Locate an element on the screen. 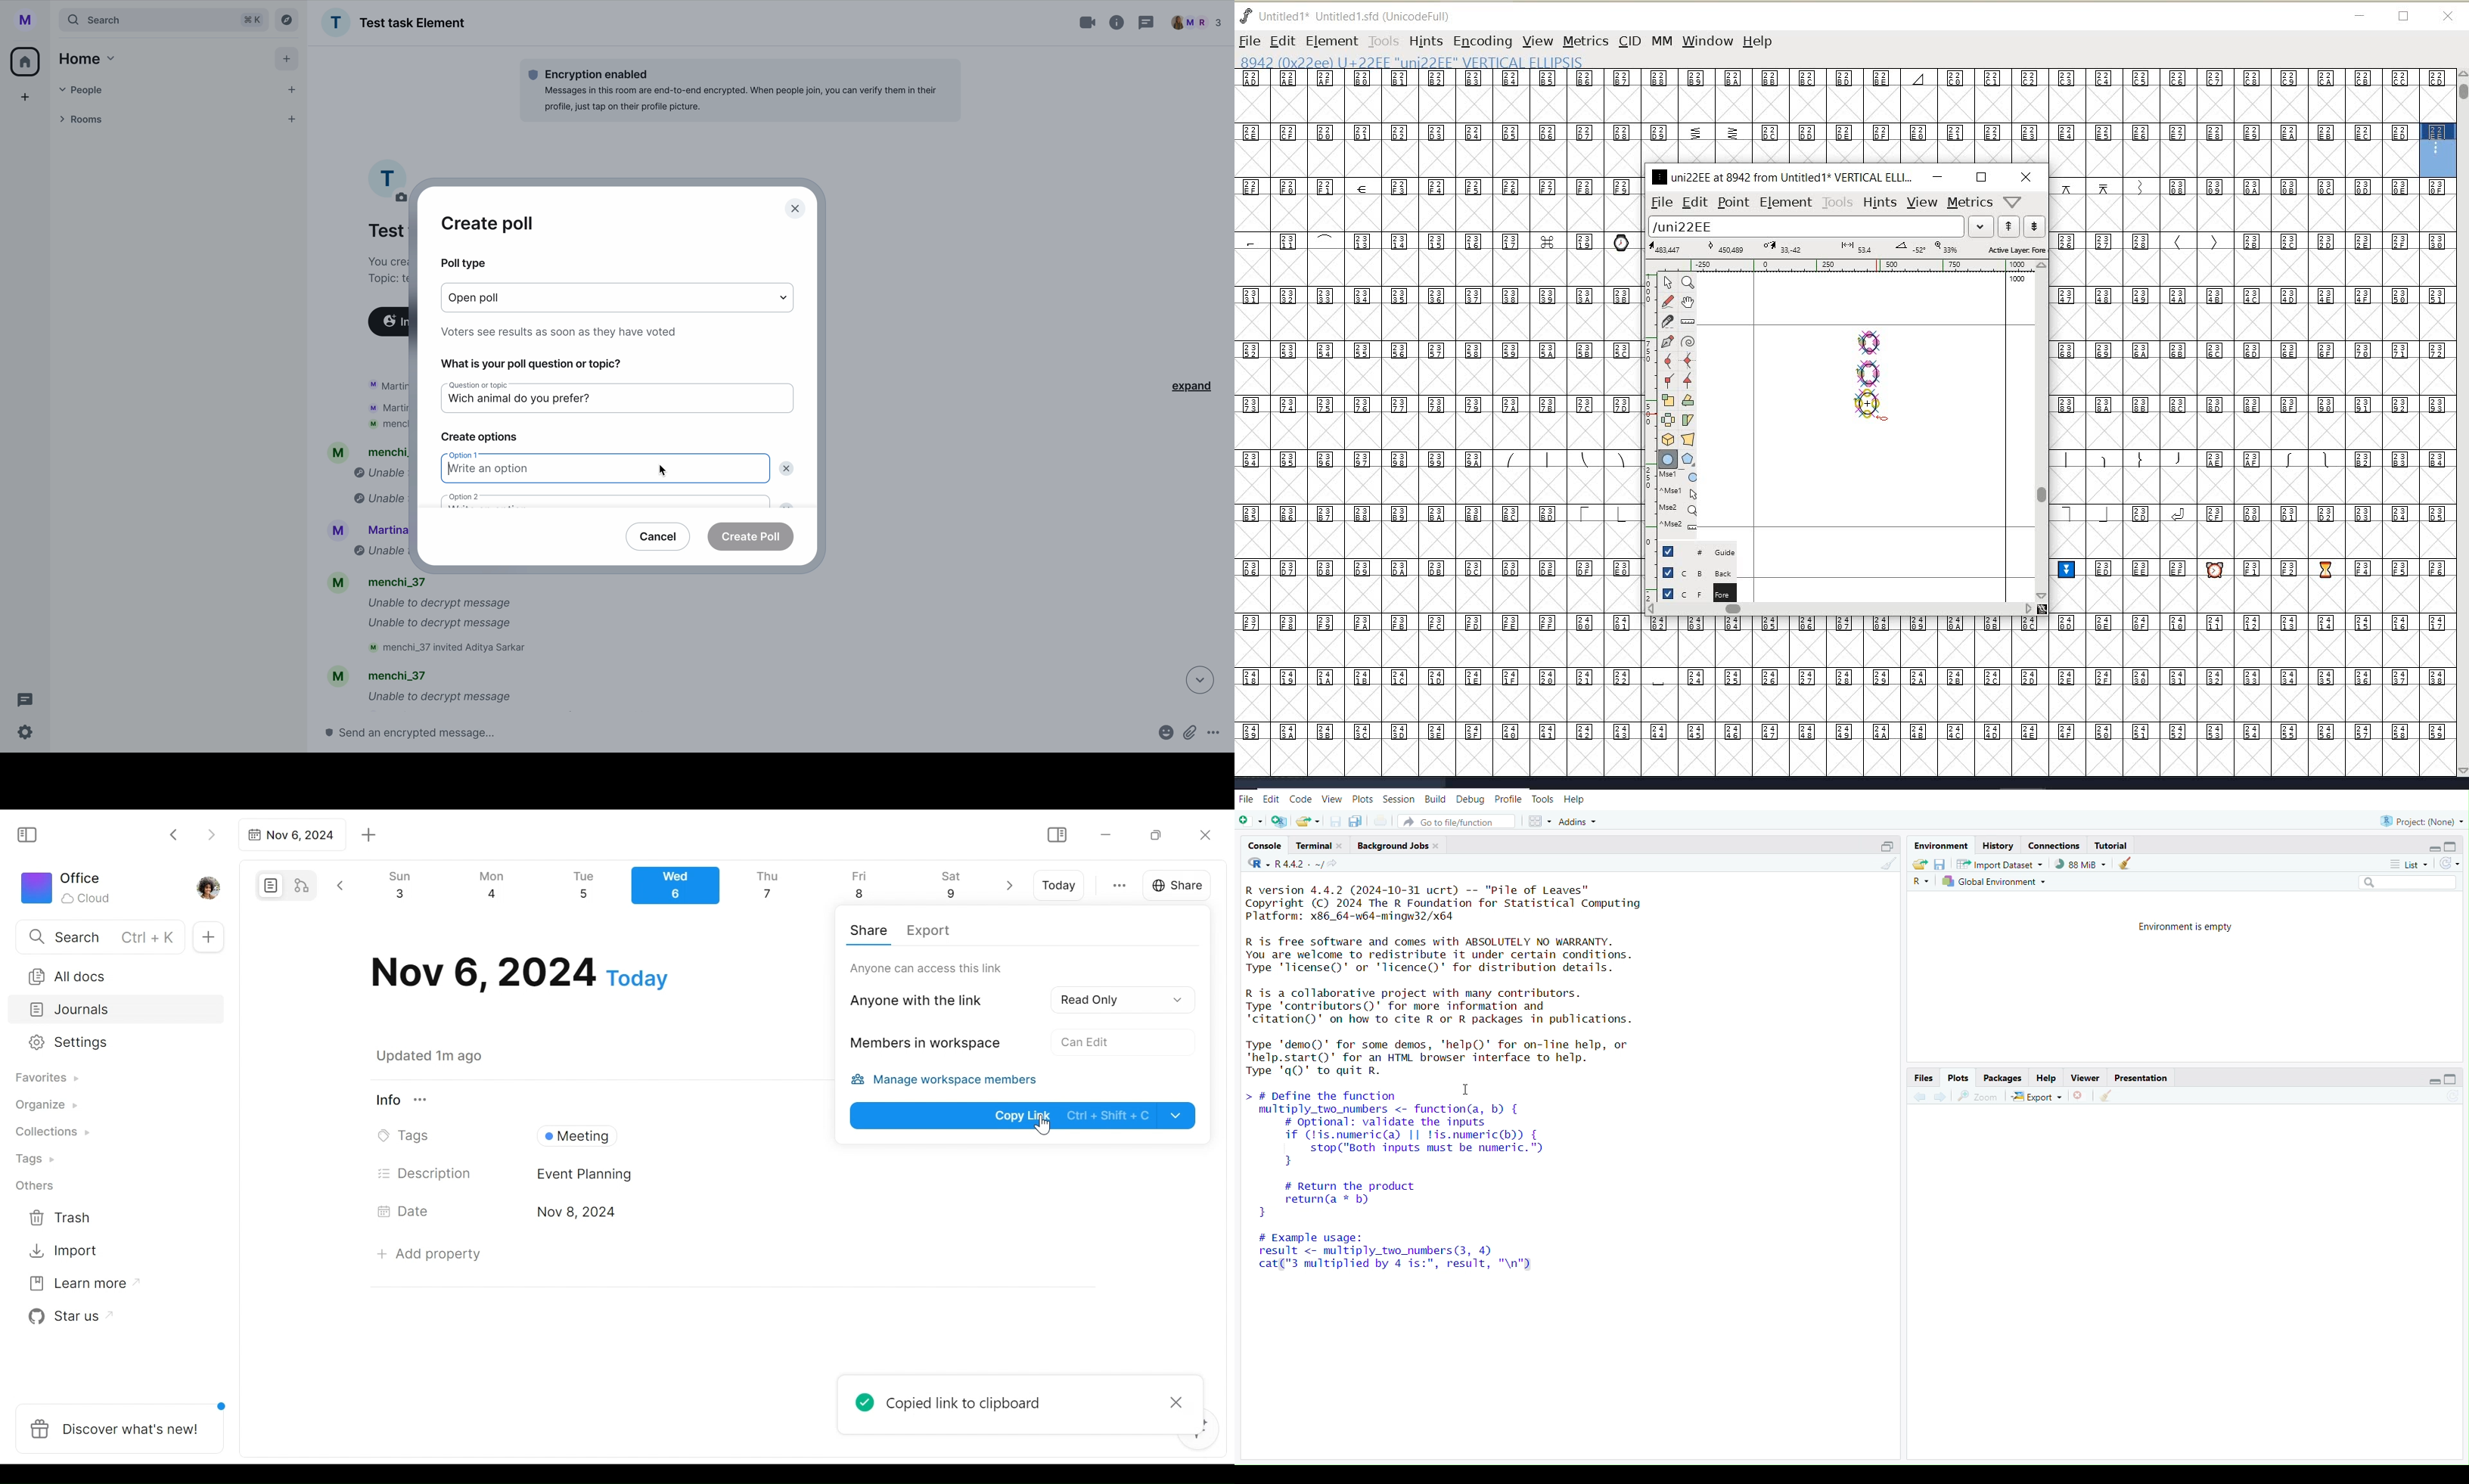  CID is located at coordinates (1629, 41).